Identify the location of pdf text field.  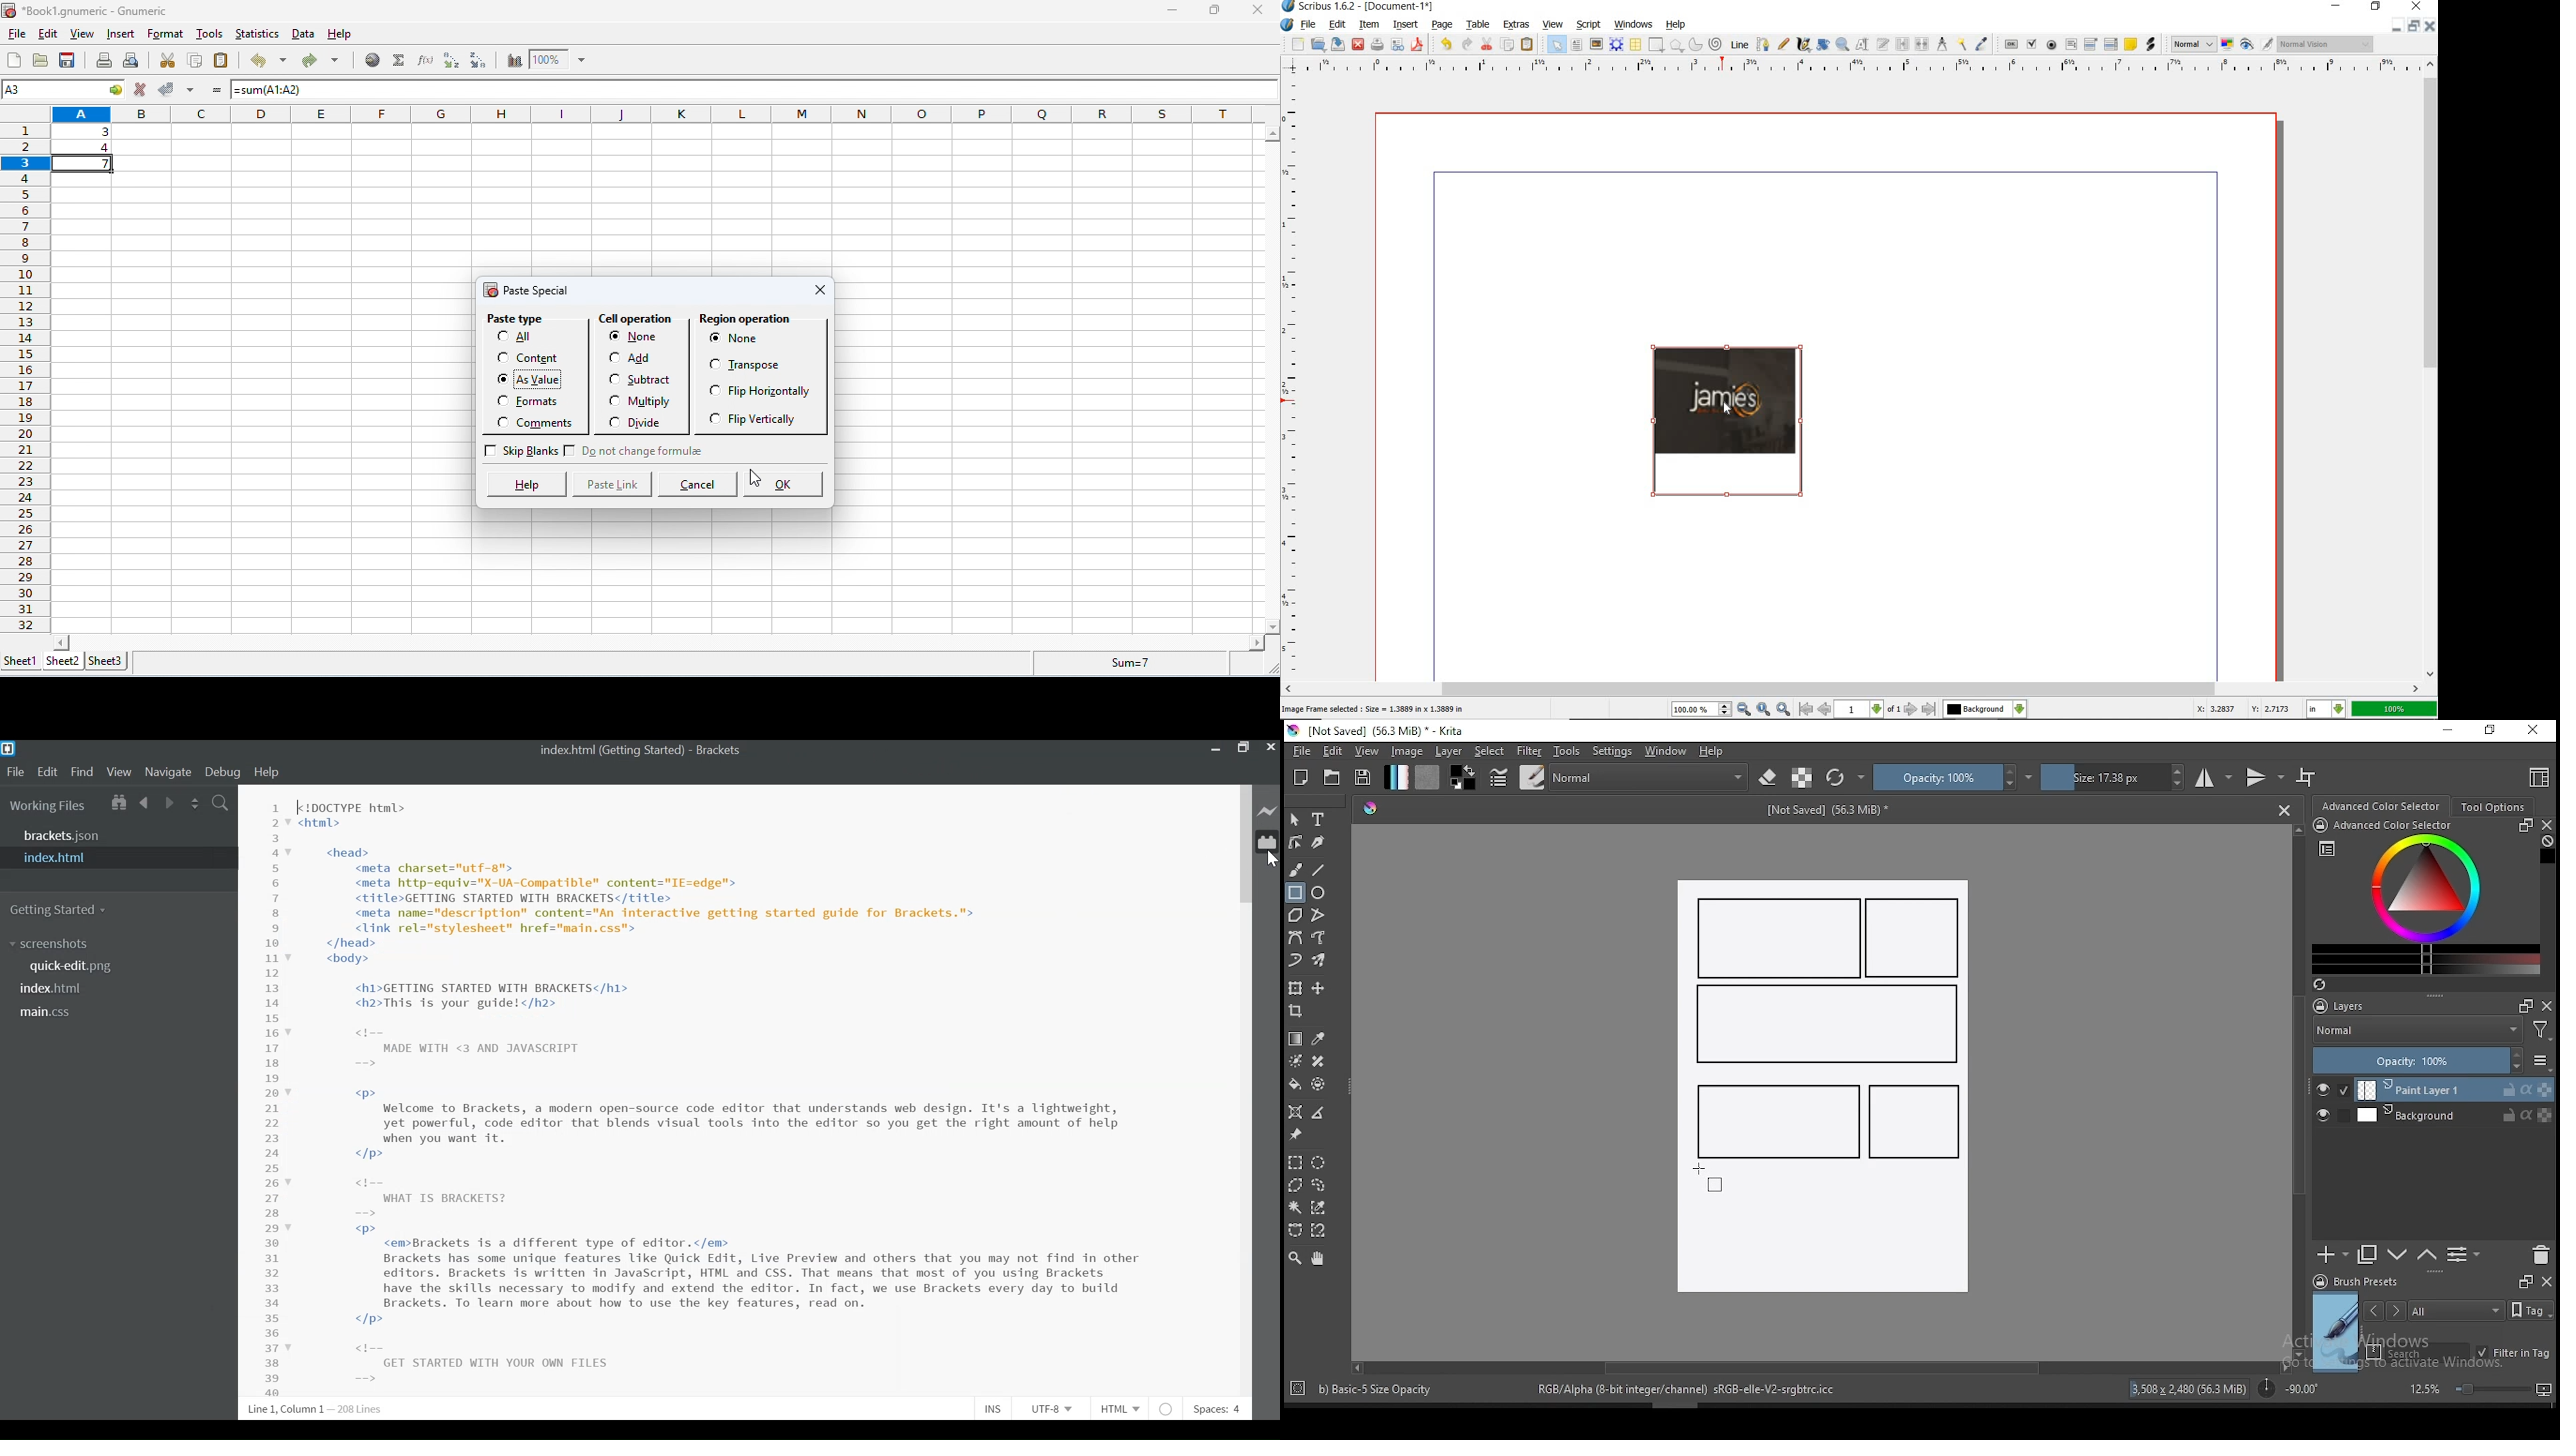
(2071, 45).